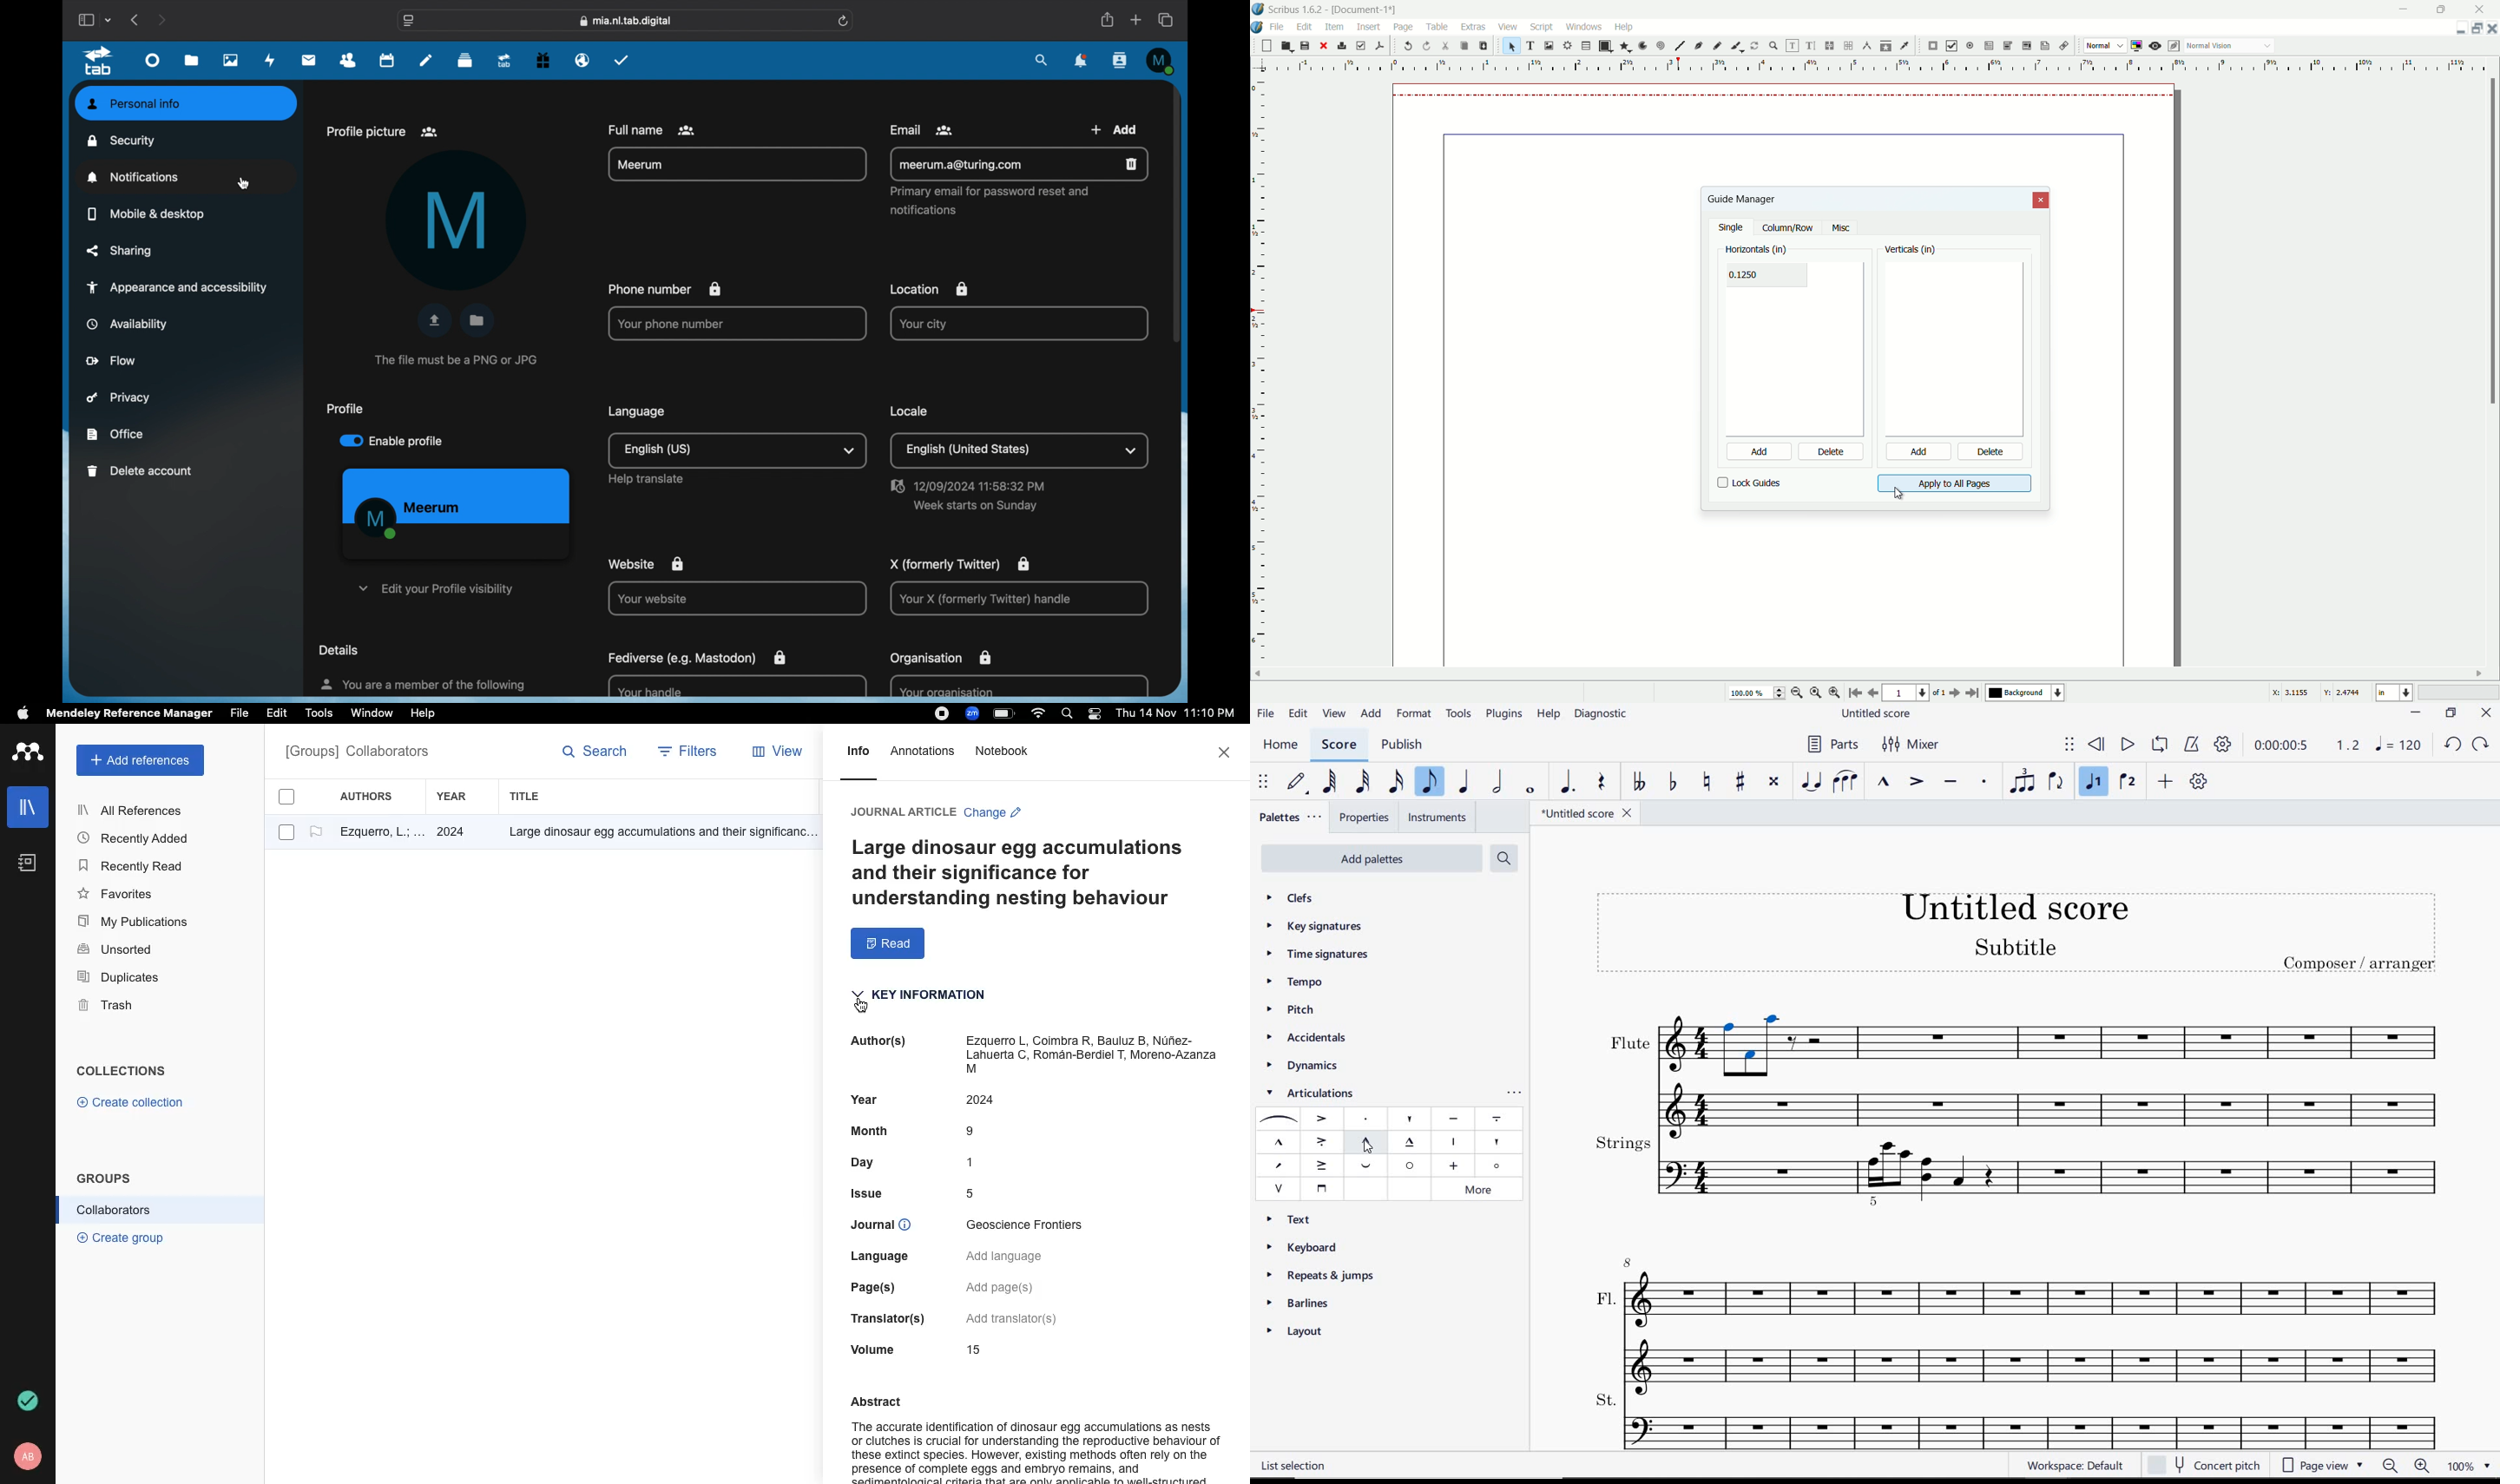 This screenshot has height=1484, width=2520. What do you see at coordinates (390, 441) in the screenshot?
I see `enable profile` at bounding box center [390, 441].